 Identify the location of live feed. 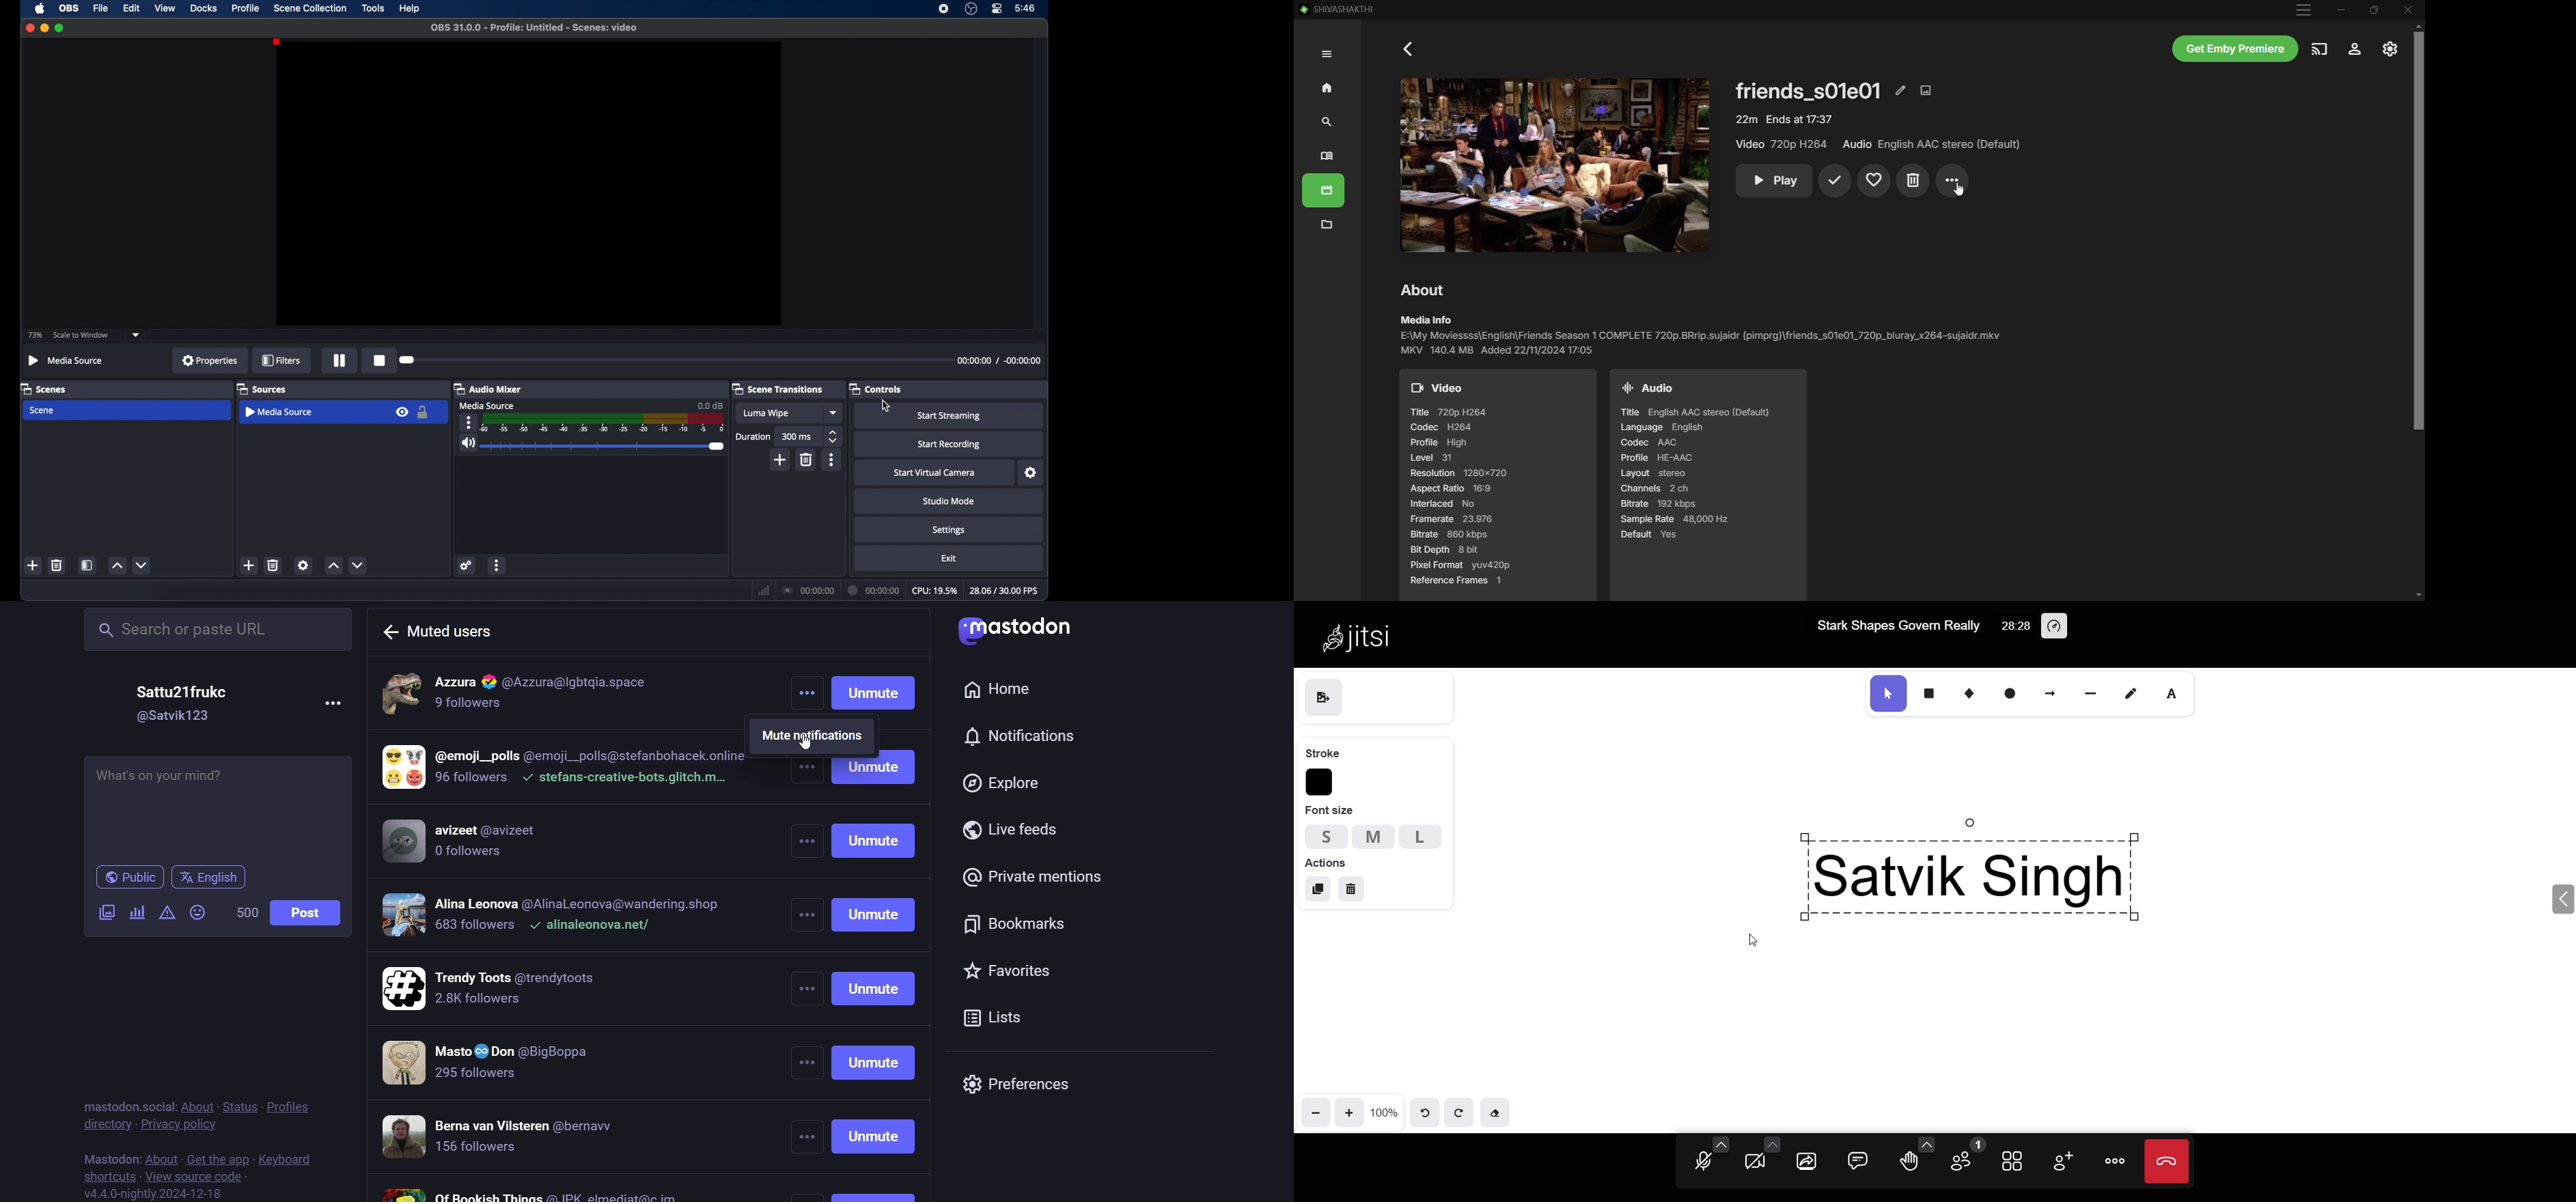
(1012, 829).